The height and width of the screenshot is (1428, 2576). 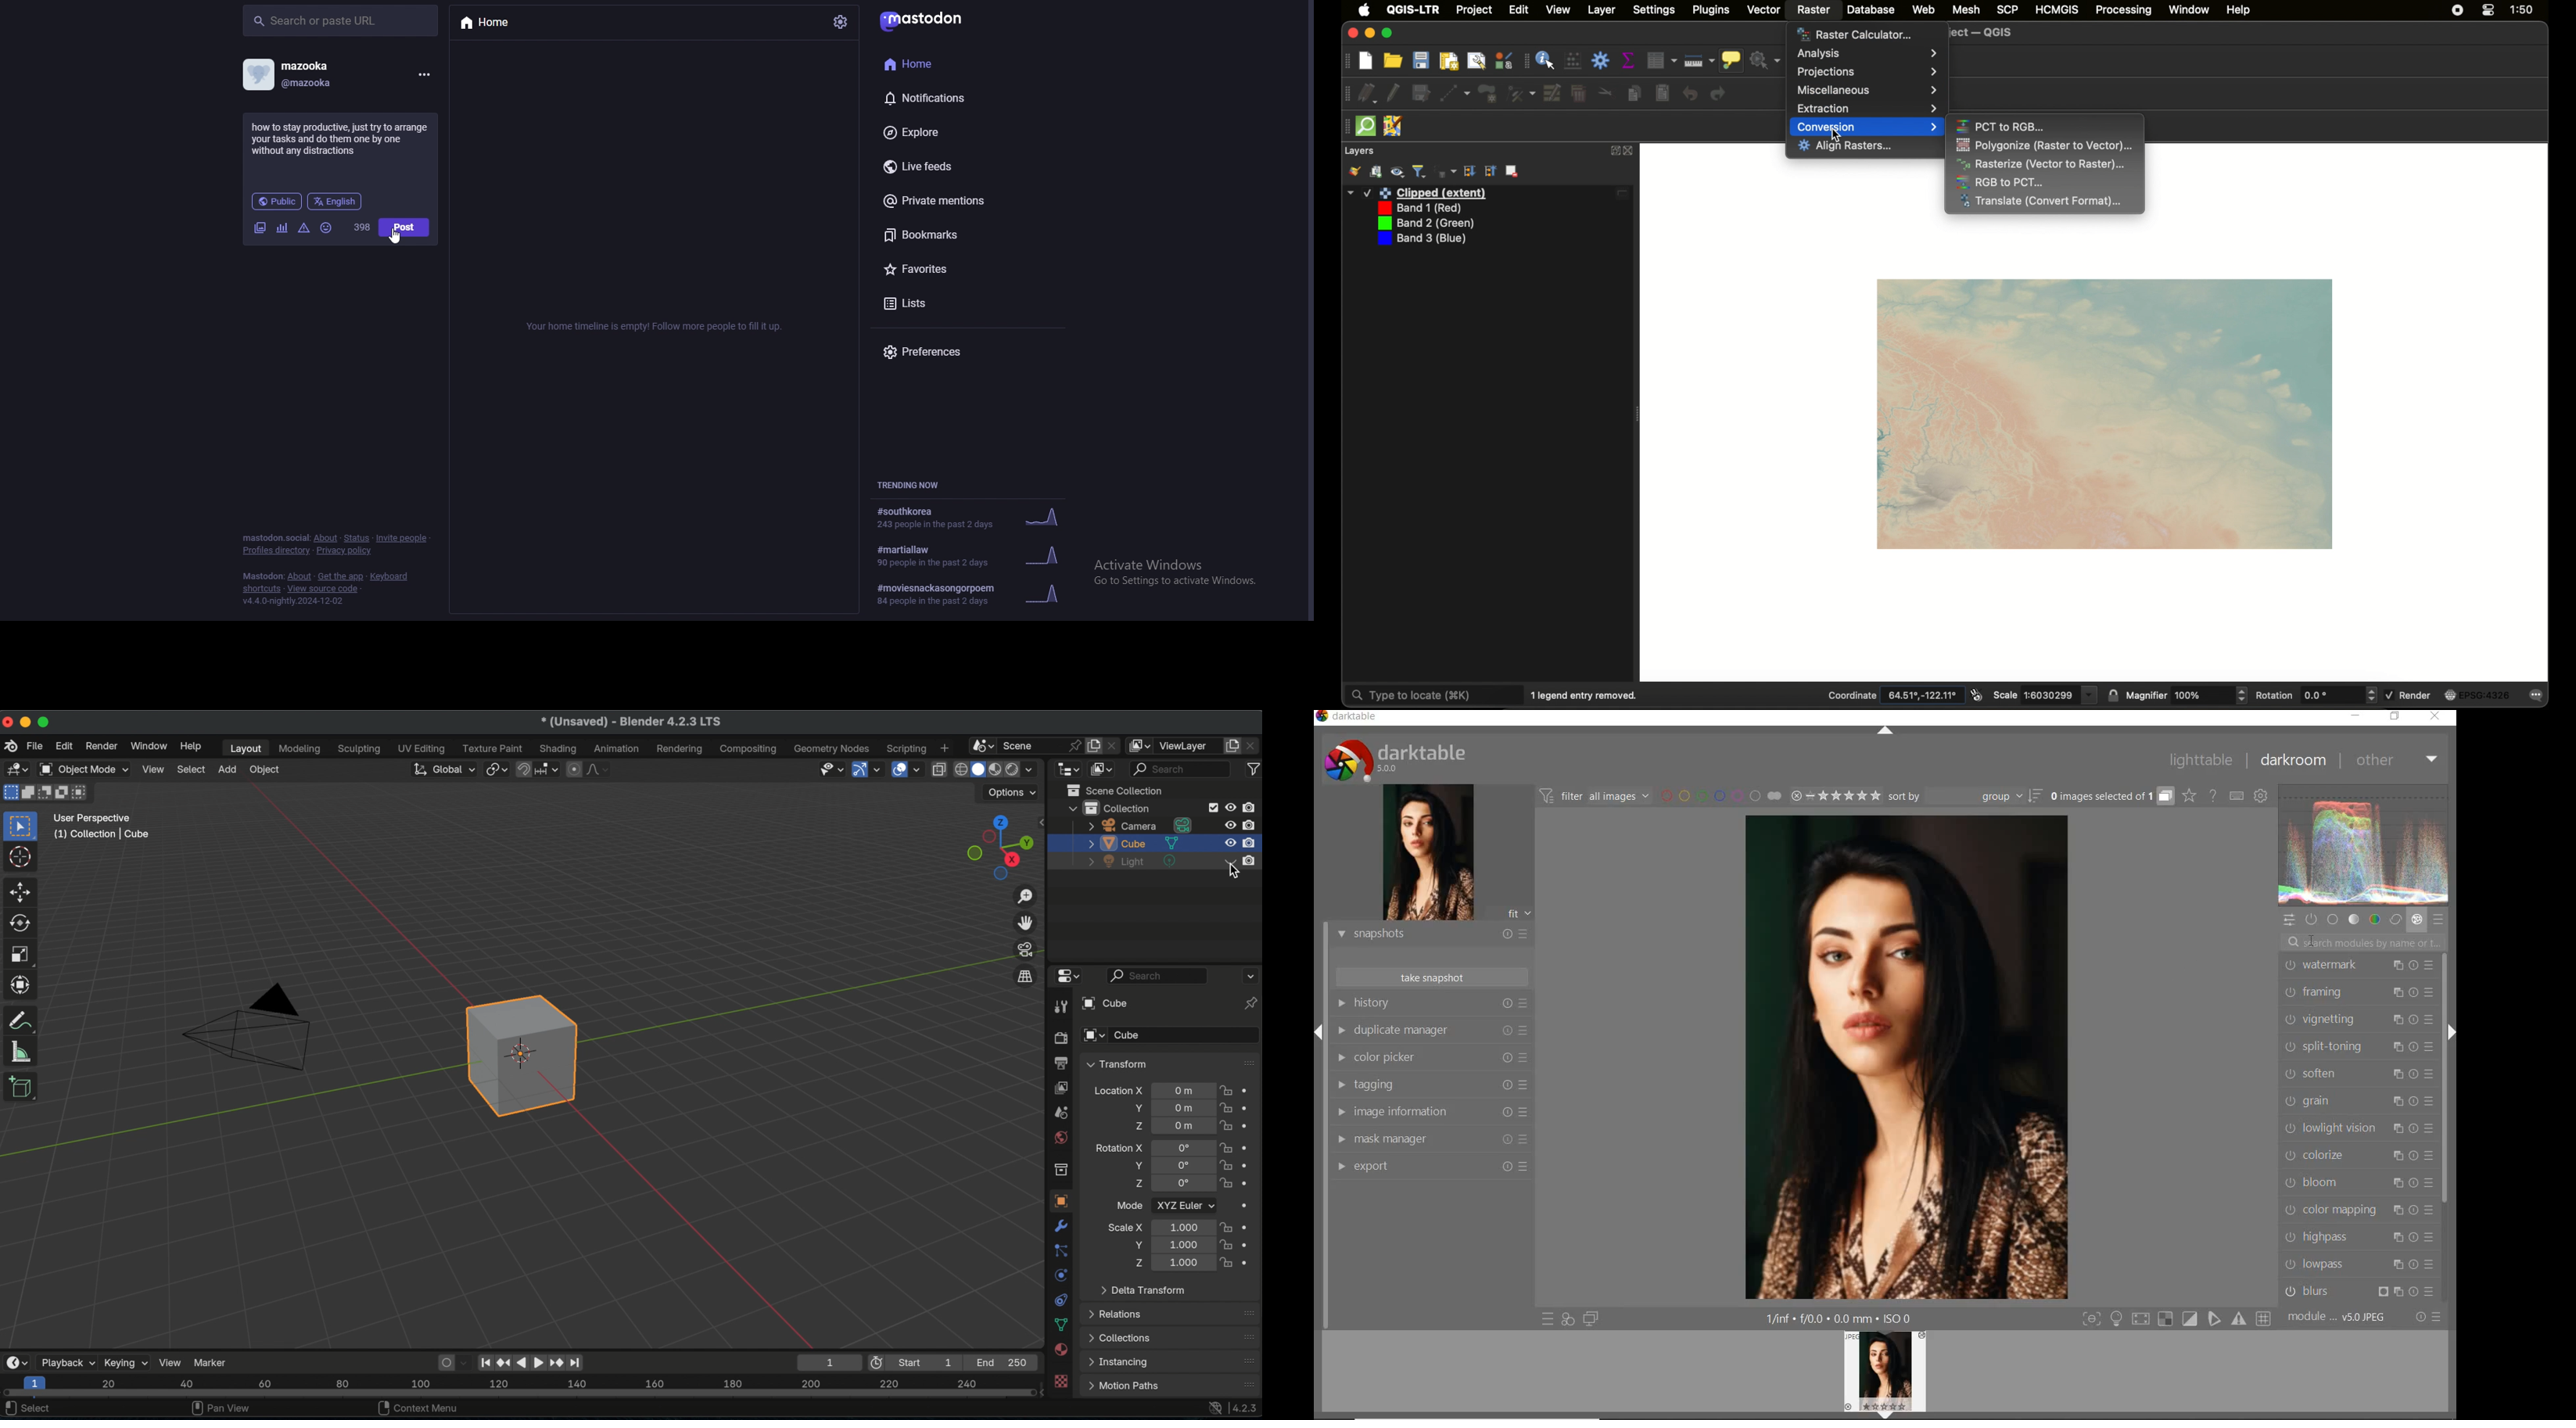 What do you see at coordinates (1345, 126) in the screenshot?
I see `drag handle` at bounding box center [1345, 126].